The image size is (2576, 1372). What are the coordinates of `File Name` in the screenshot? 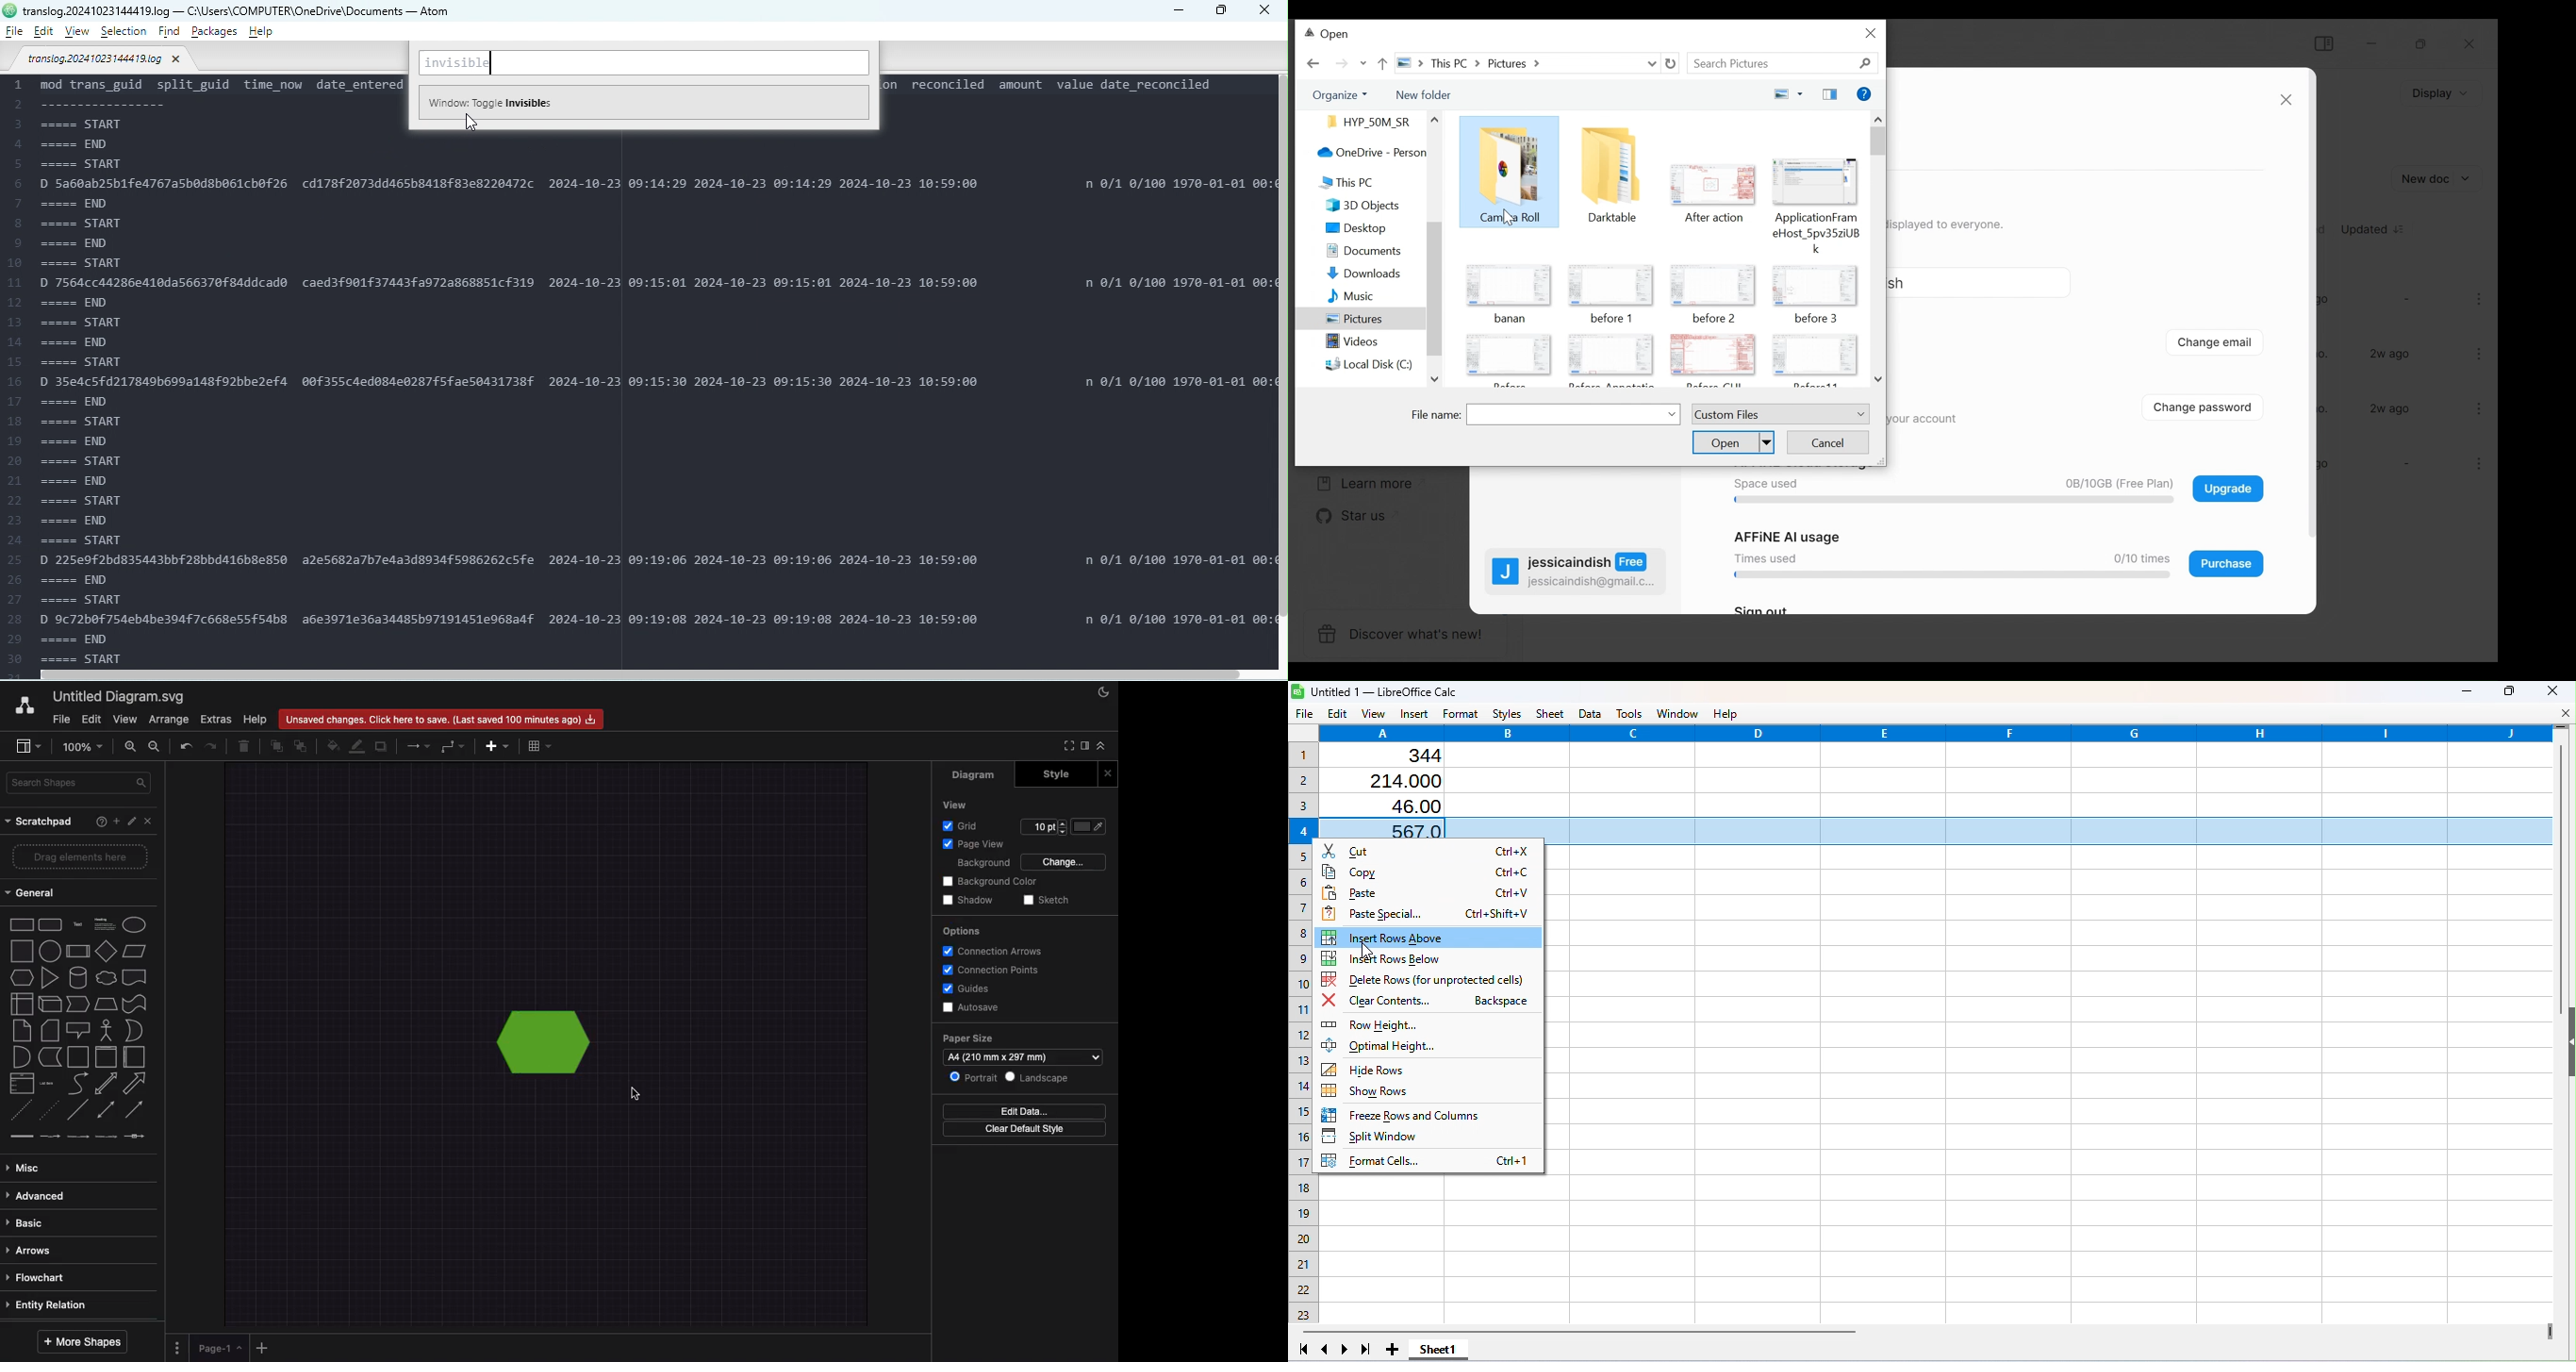 It's located at (1546, 415).